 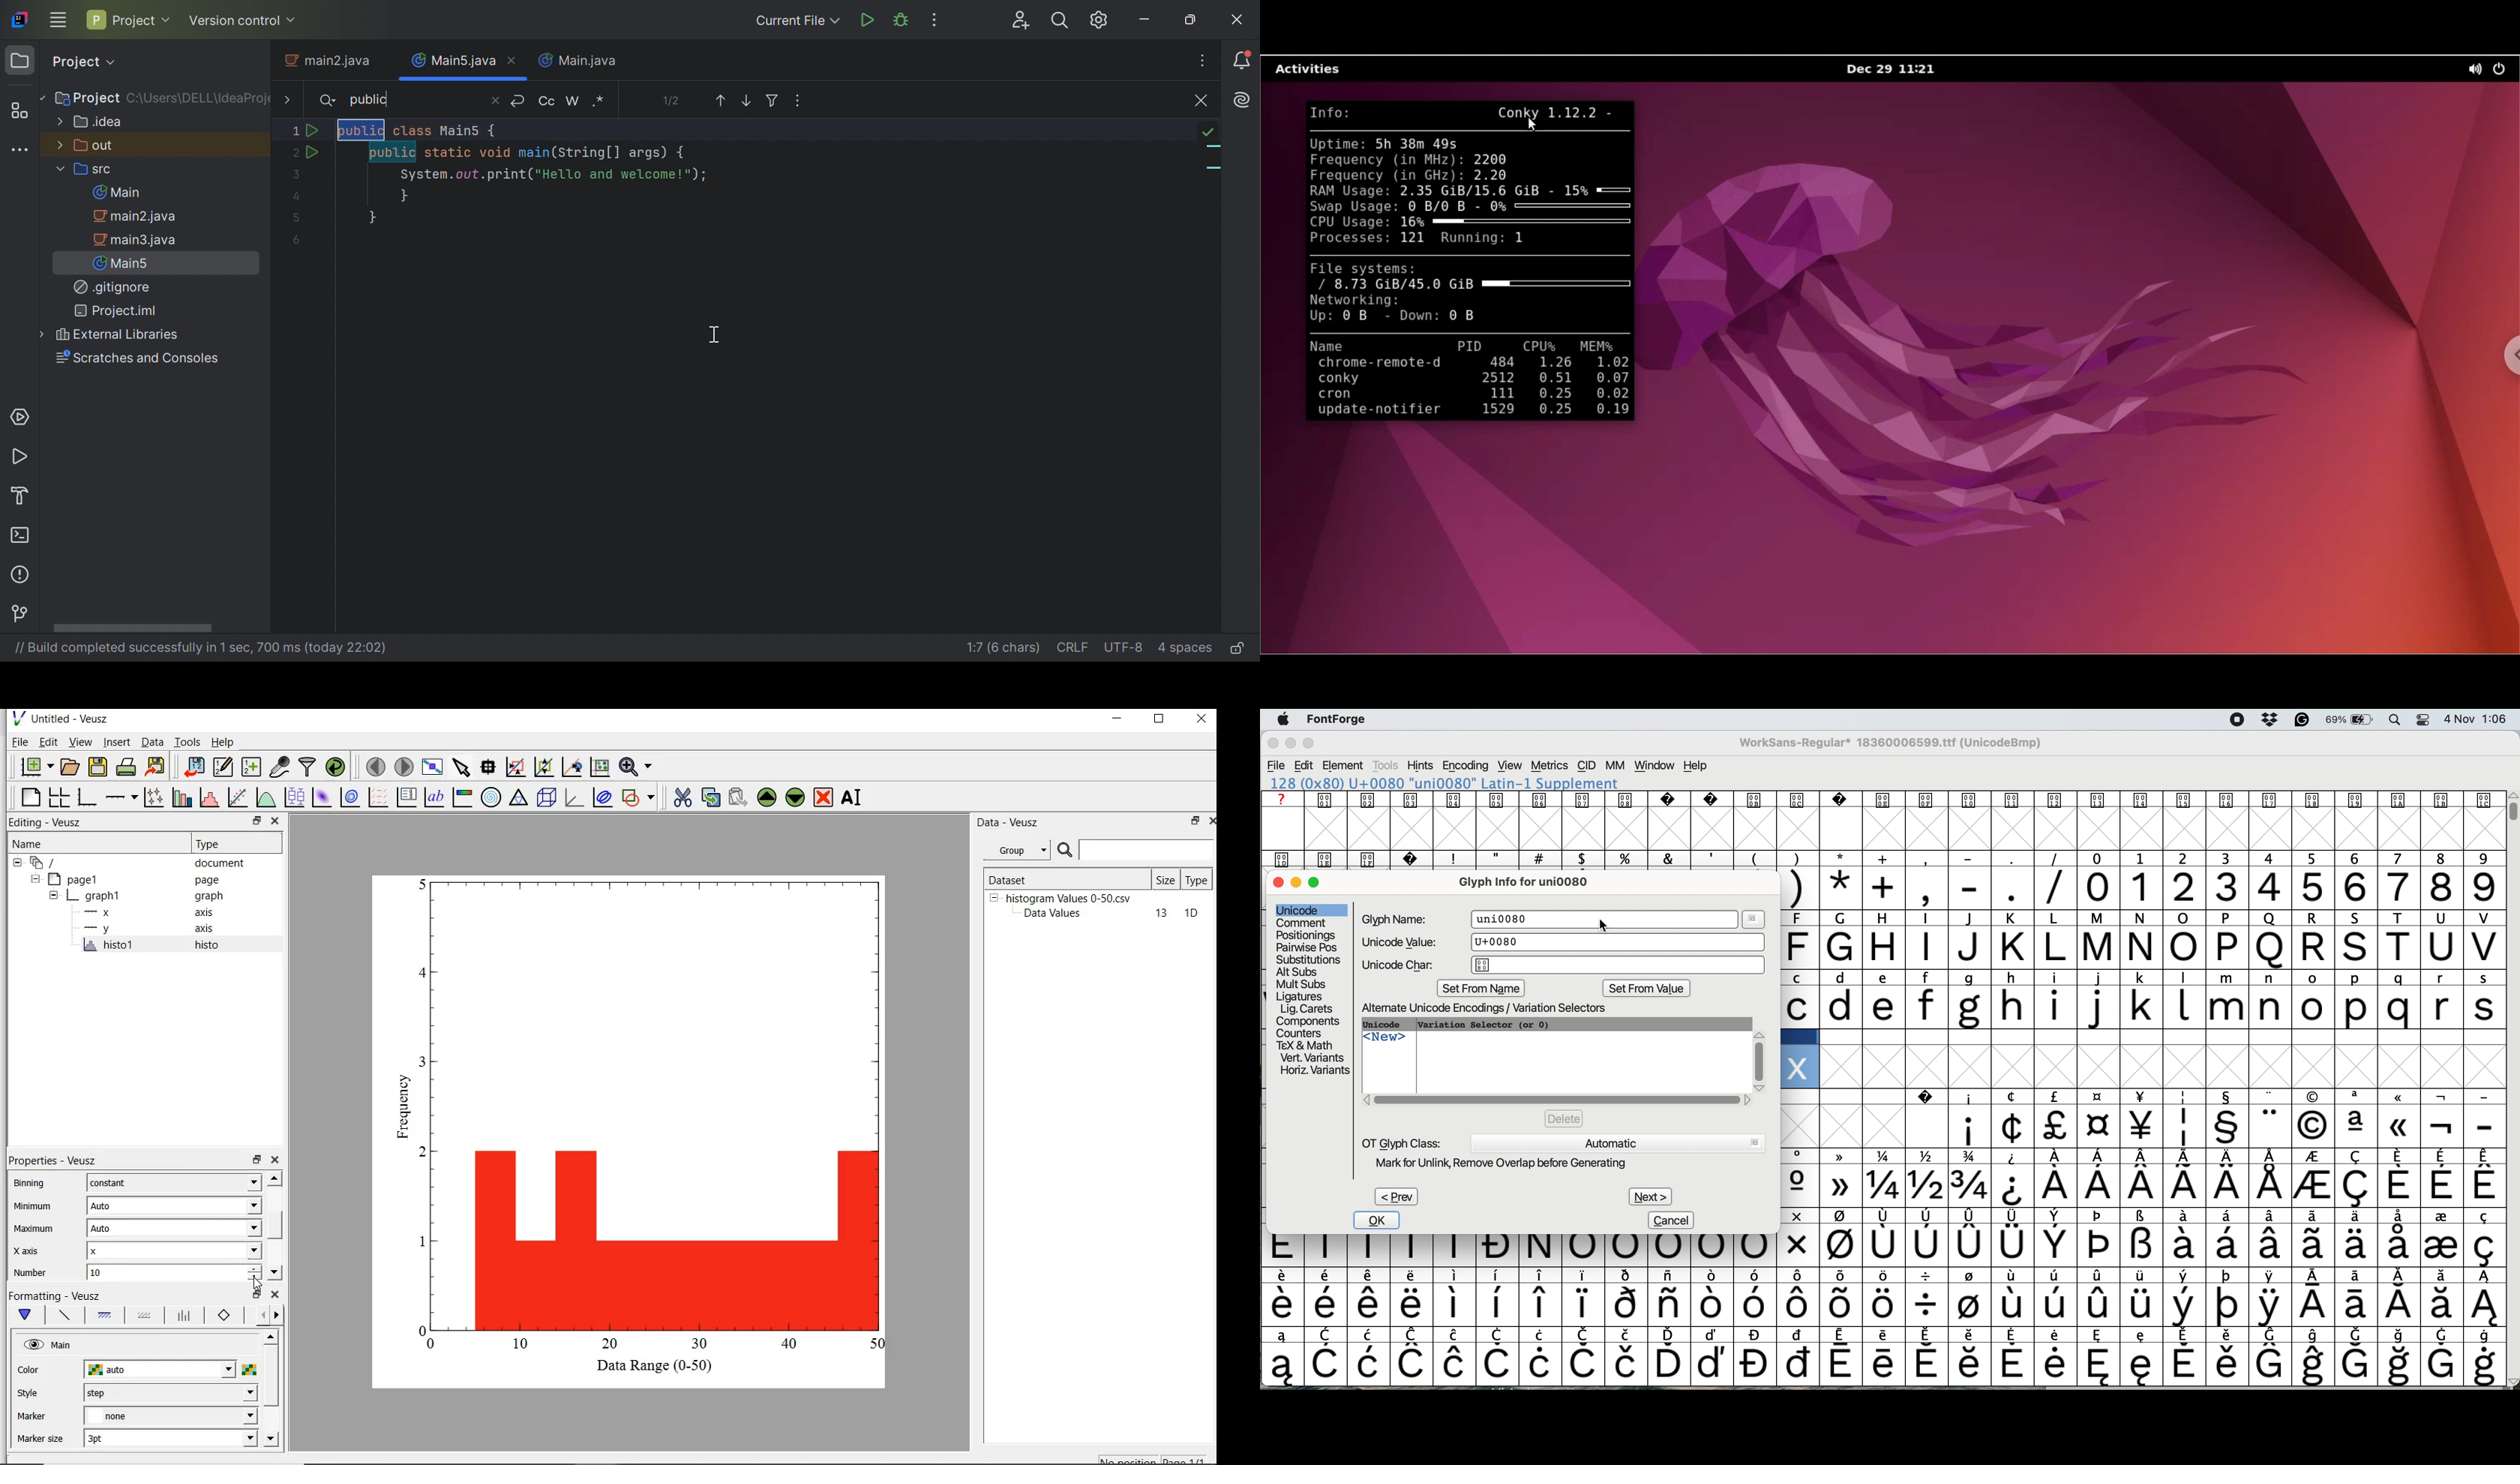 What do you see at coordinates (1297, 883) in the screenshot?
I see `minimise` at bounding box center [1297, 883].